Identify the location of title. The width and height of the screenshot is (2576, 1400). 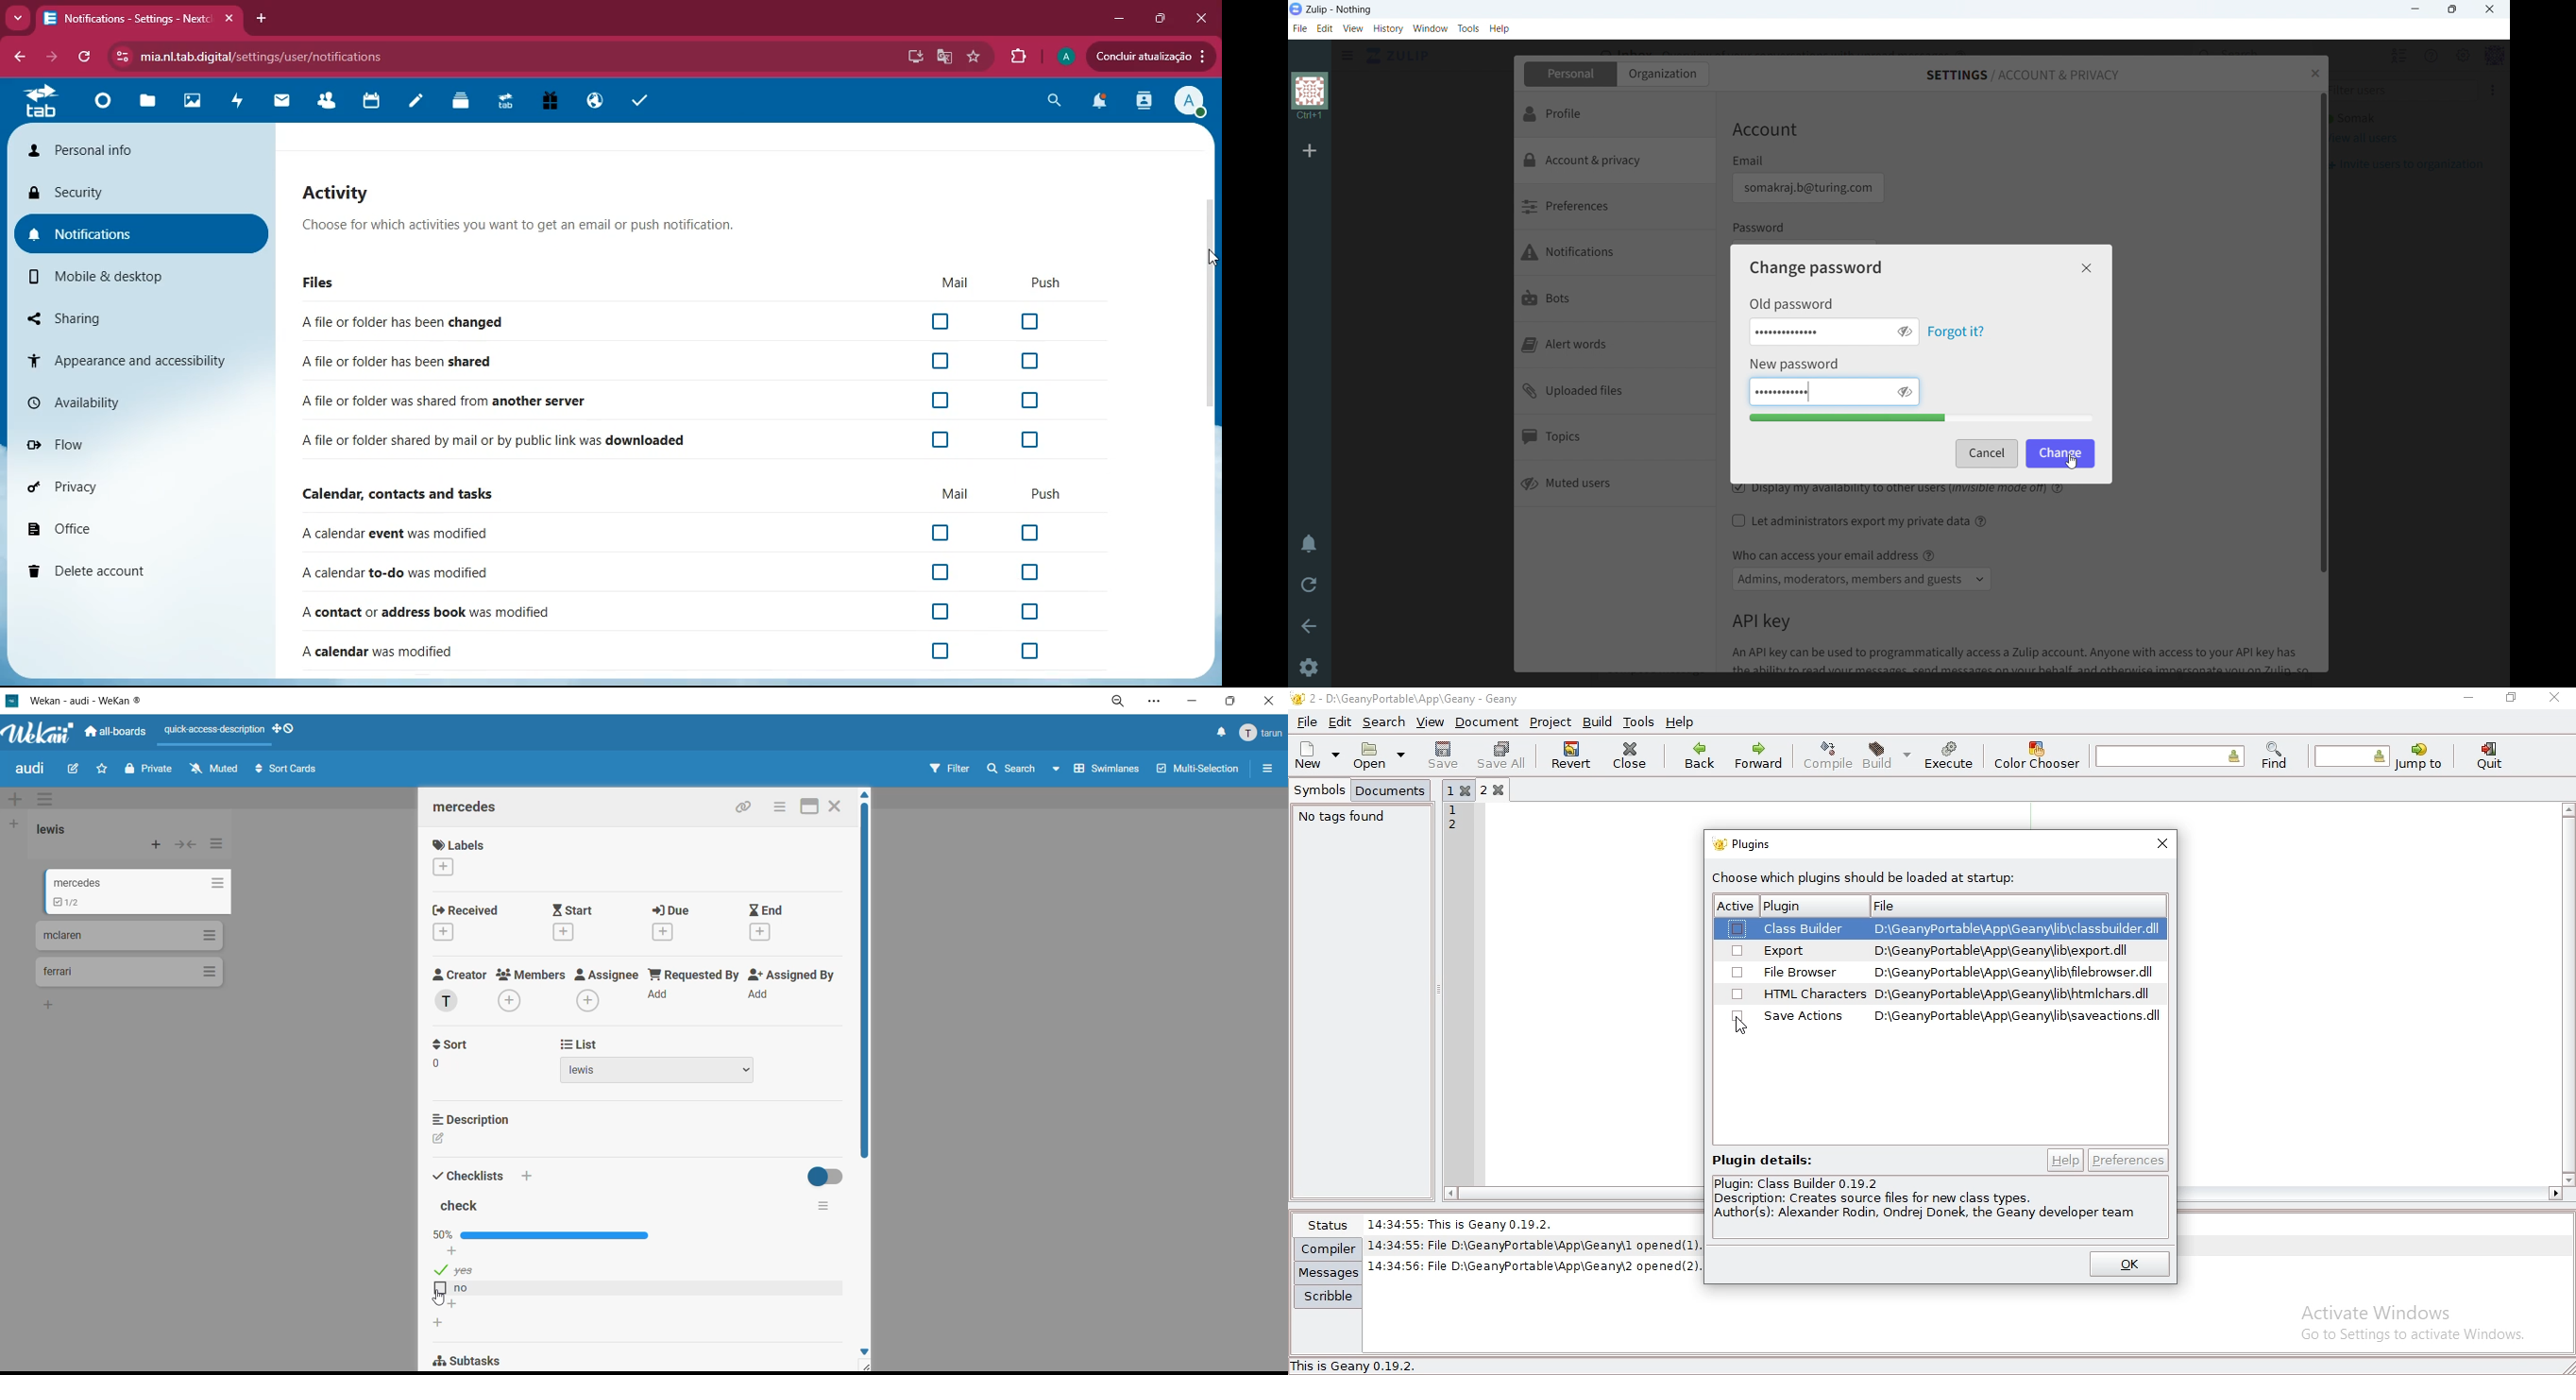
(1340, 10).